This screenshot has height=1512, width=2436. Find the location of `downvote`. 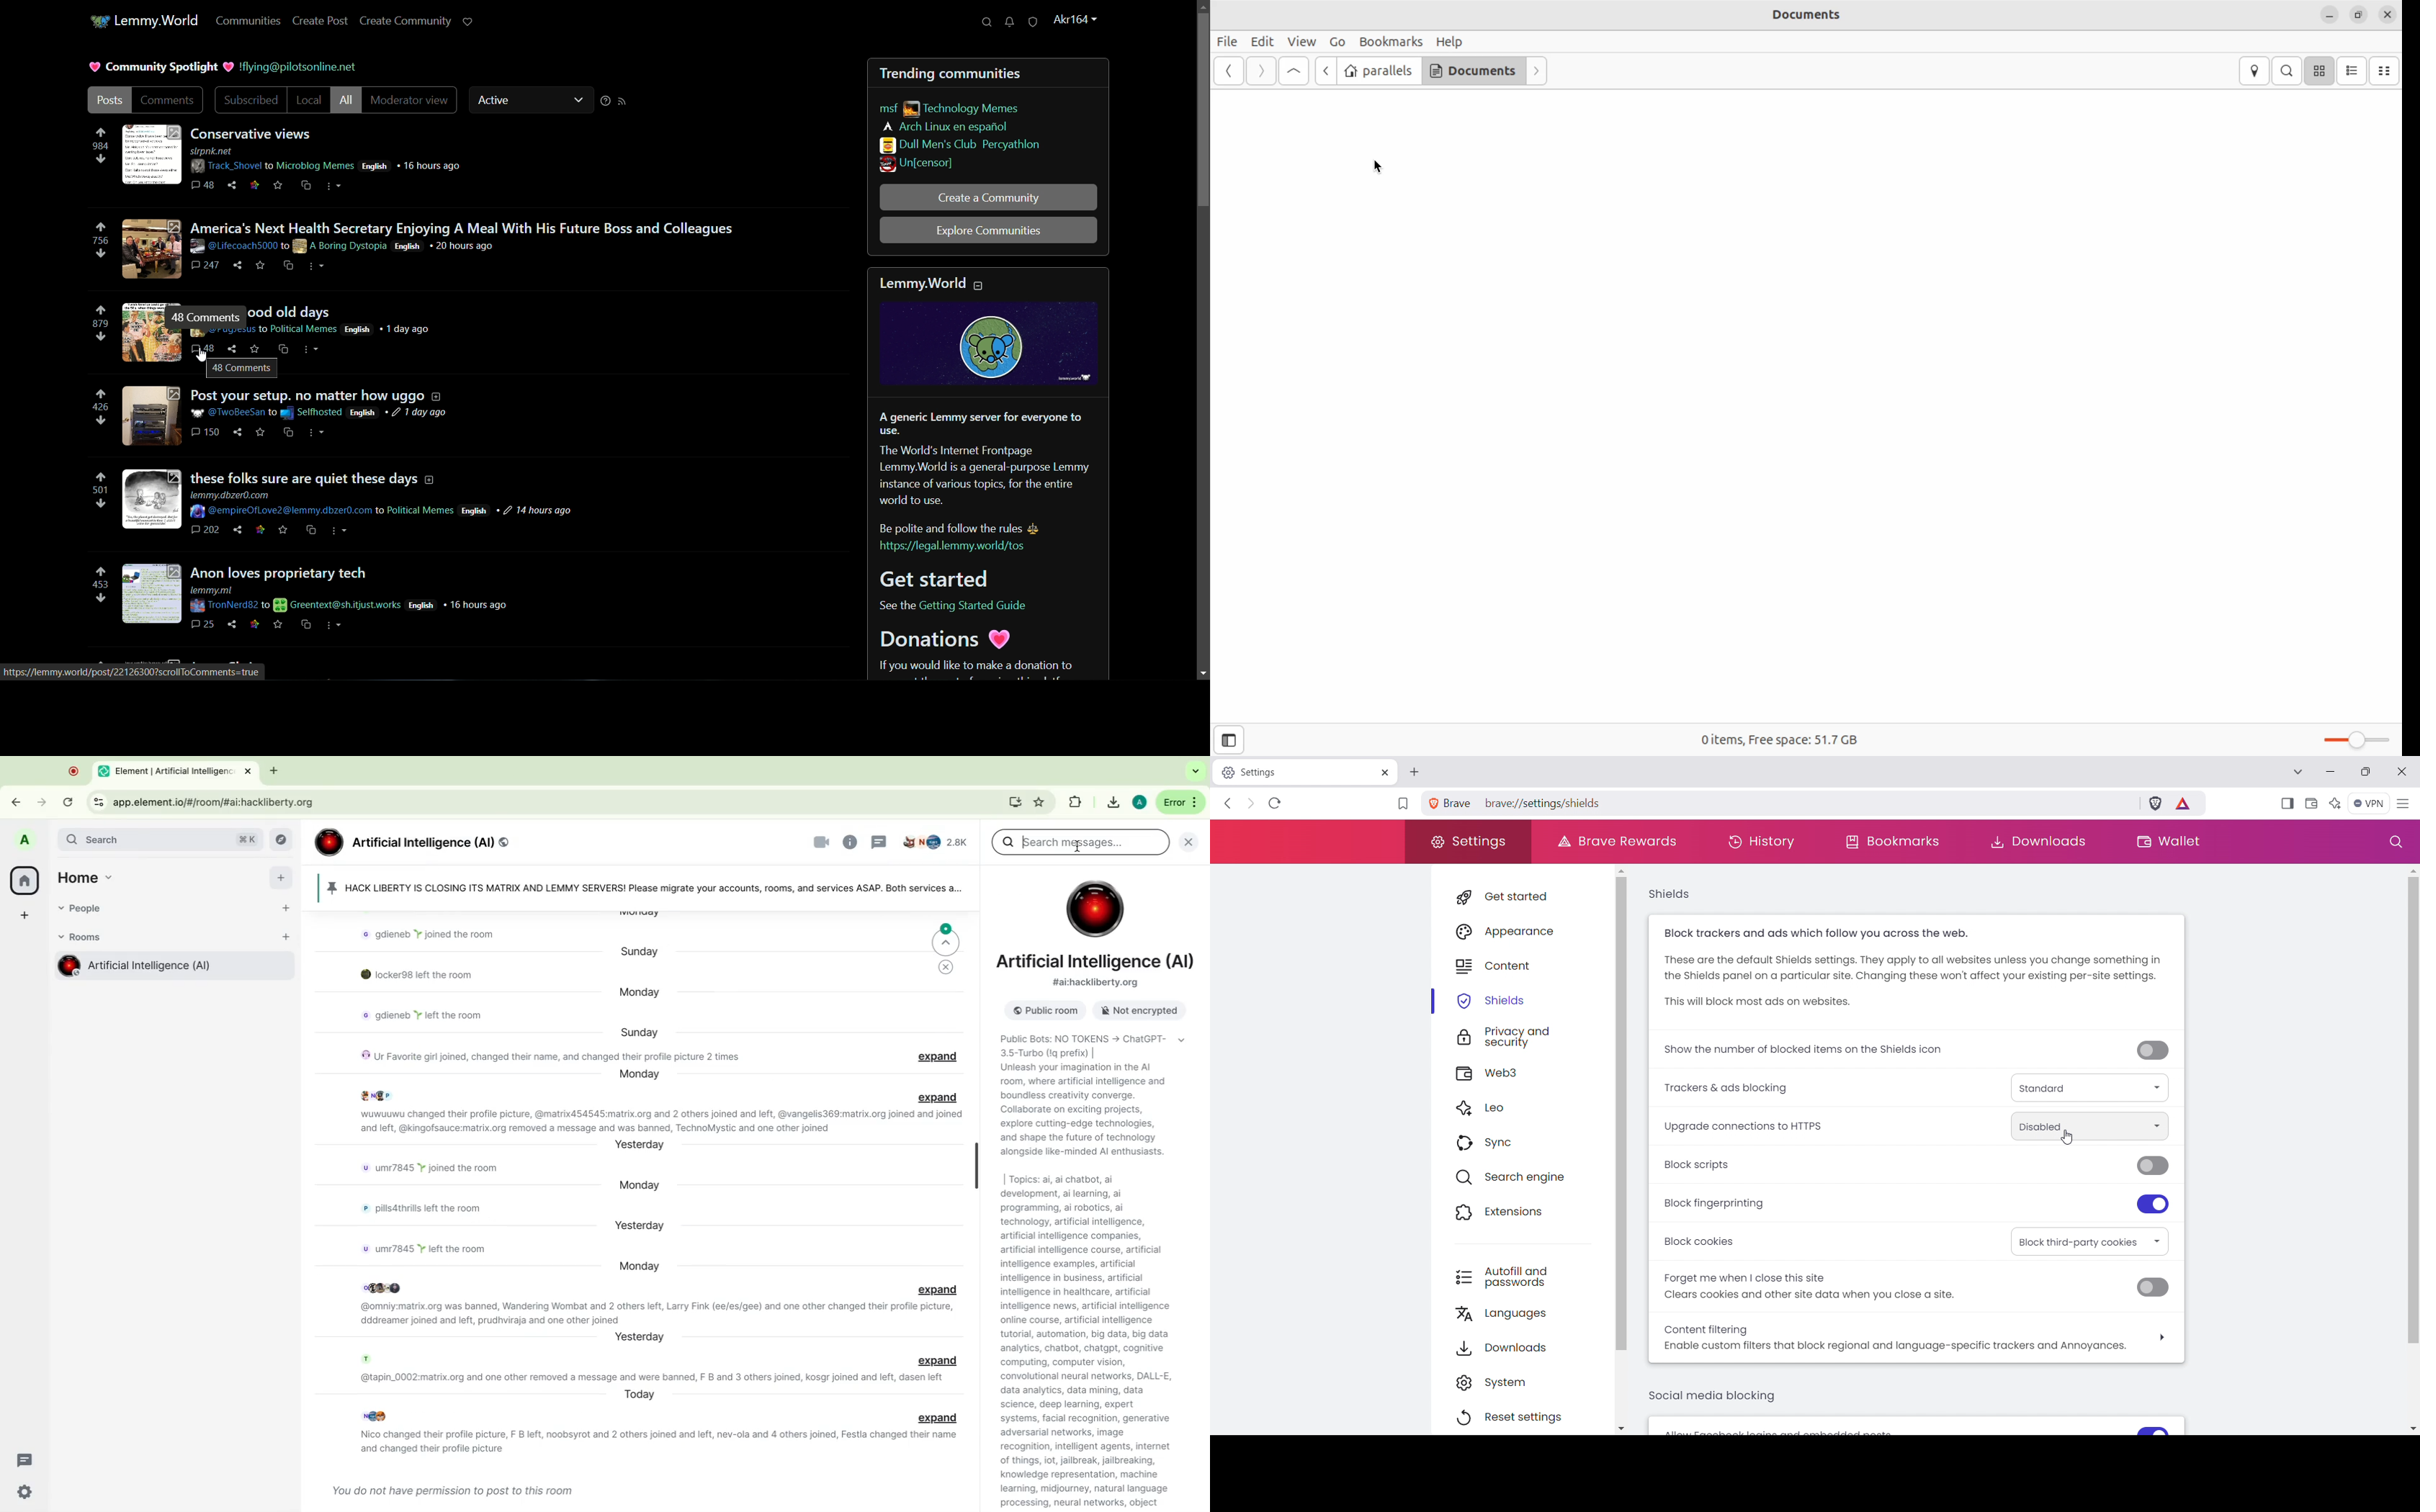

downvote is located at coordinates (100, 339).